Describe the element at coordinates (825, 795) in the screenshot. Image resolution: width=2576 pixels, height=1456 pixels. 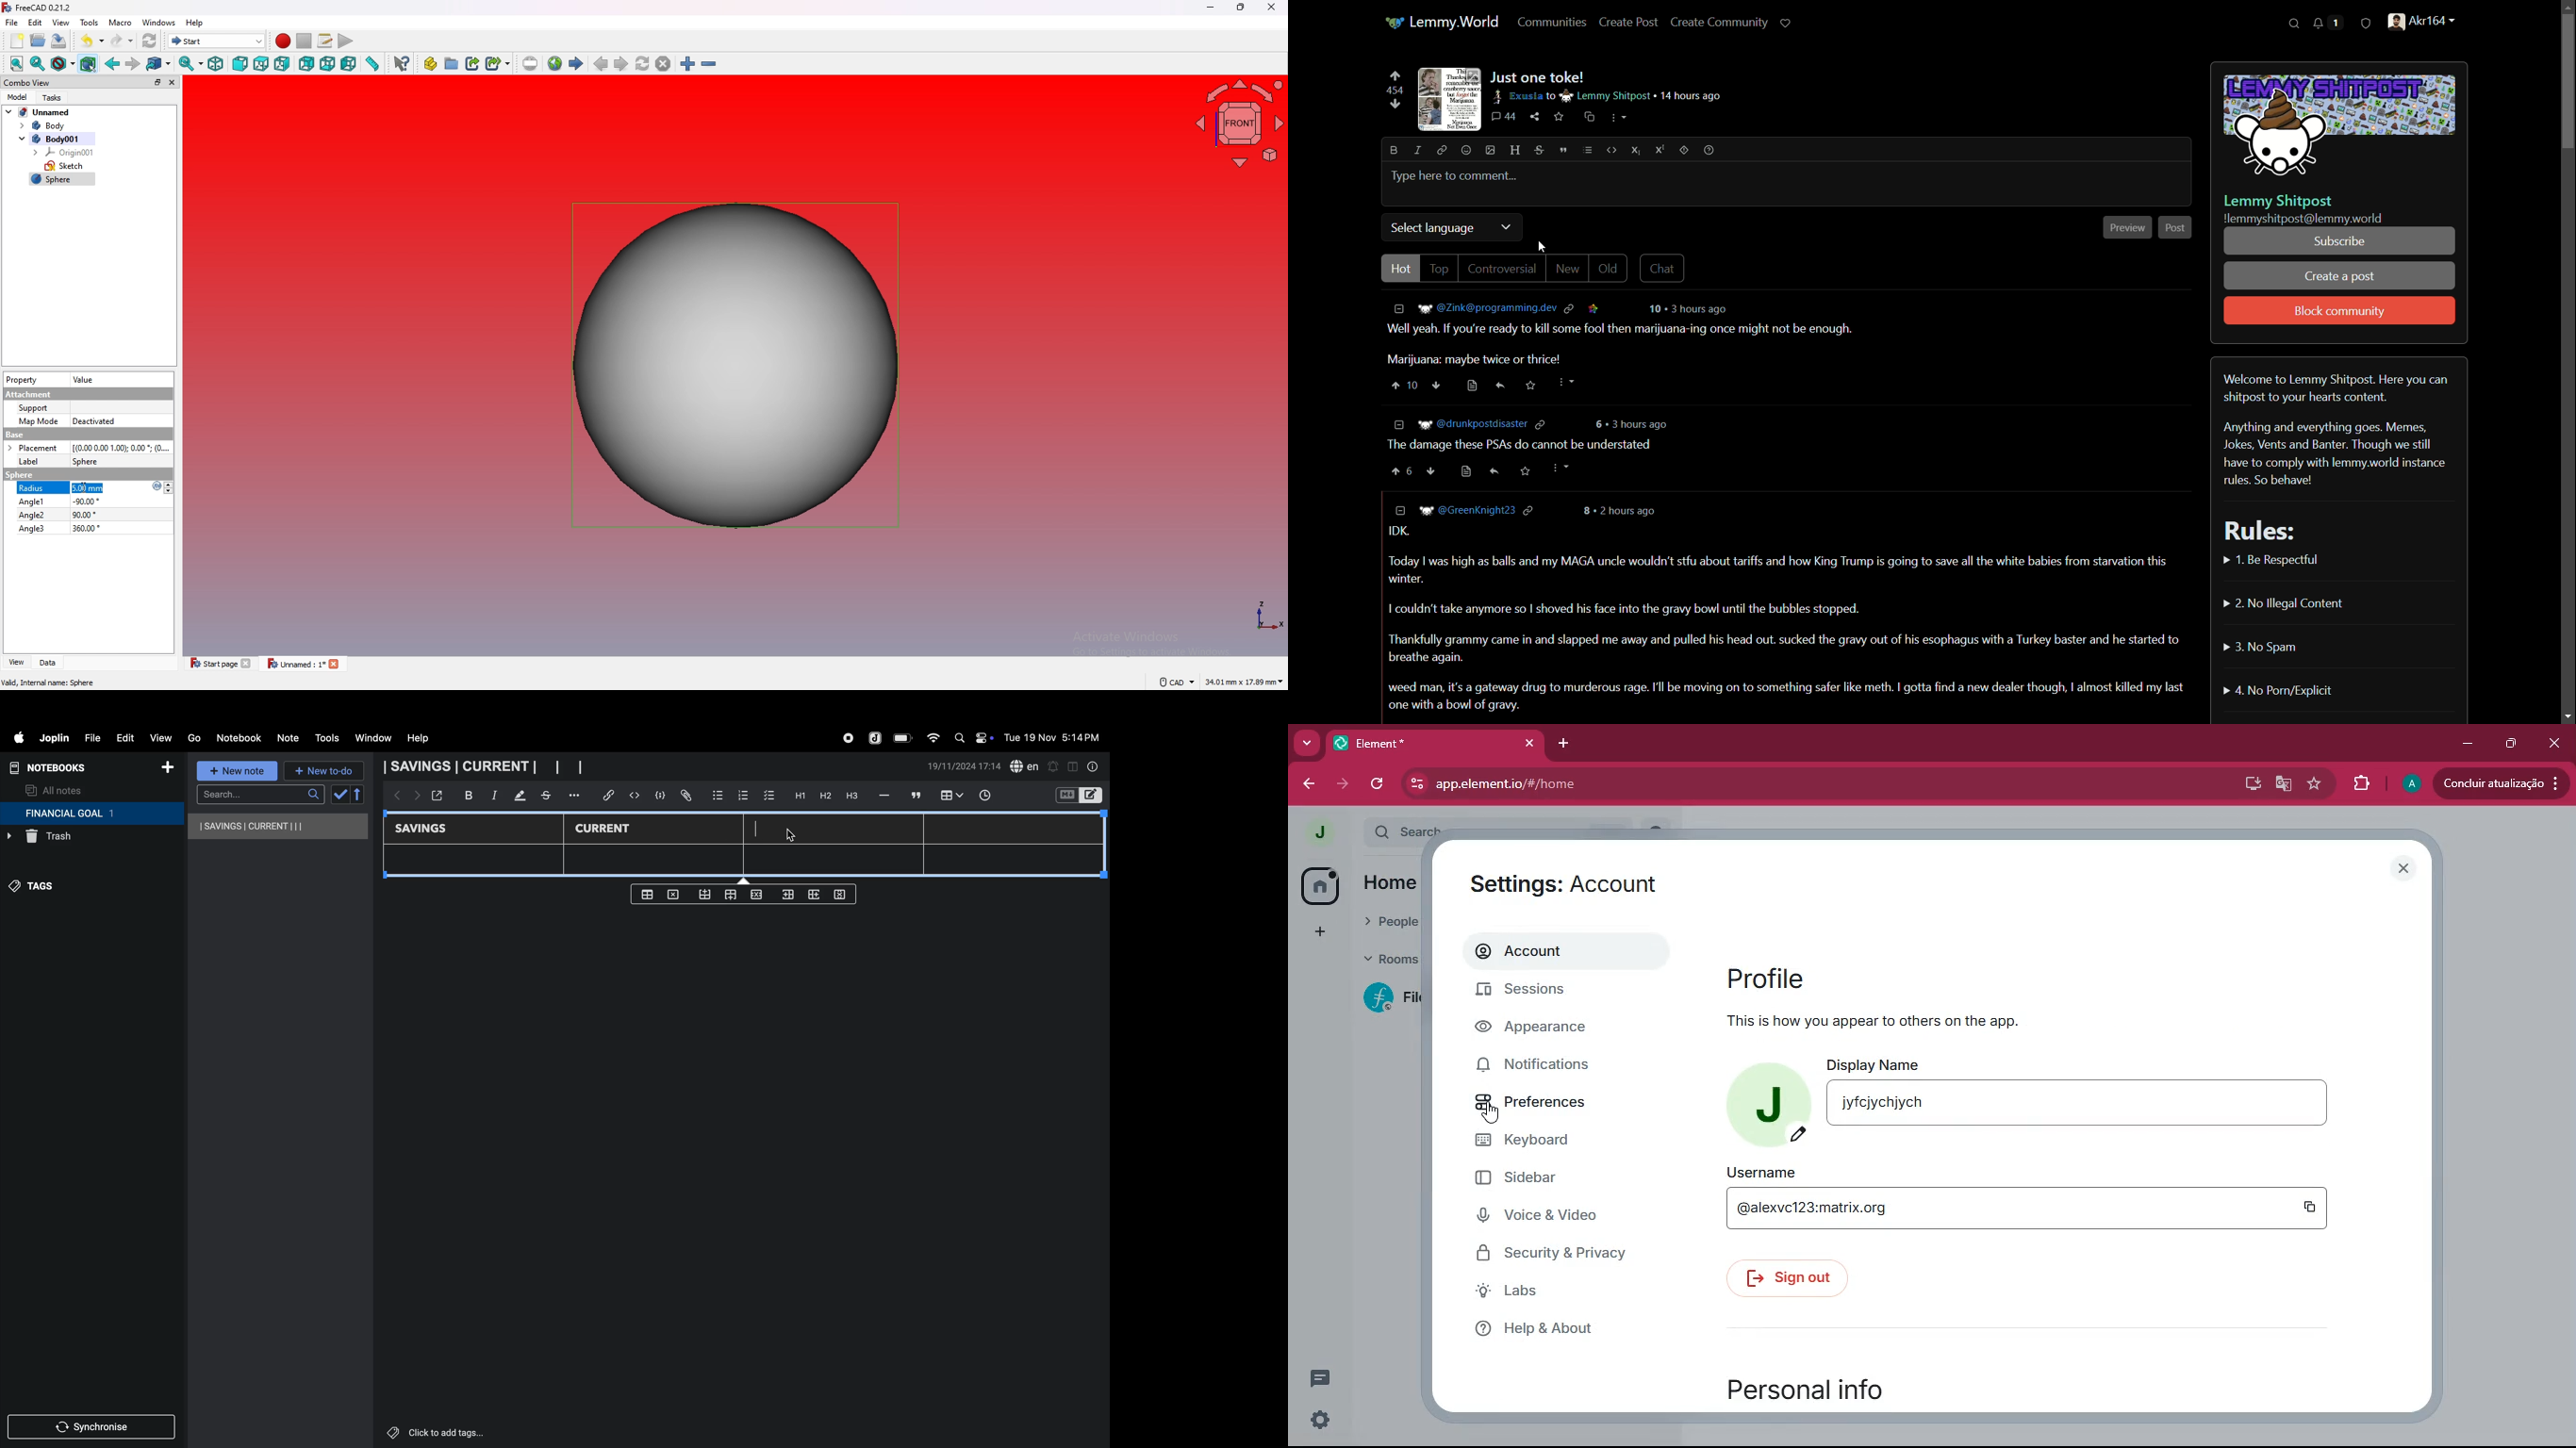
I see `h2` at that location.